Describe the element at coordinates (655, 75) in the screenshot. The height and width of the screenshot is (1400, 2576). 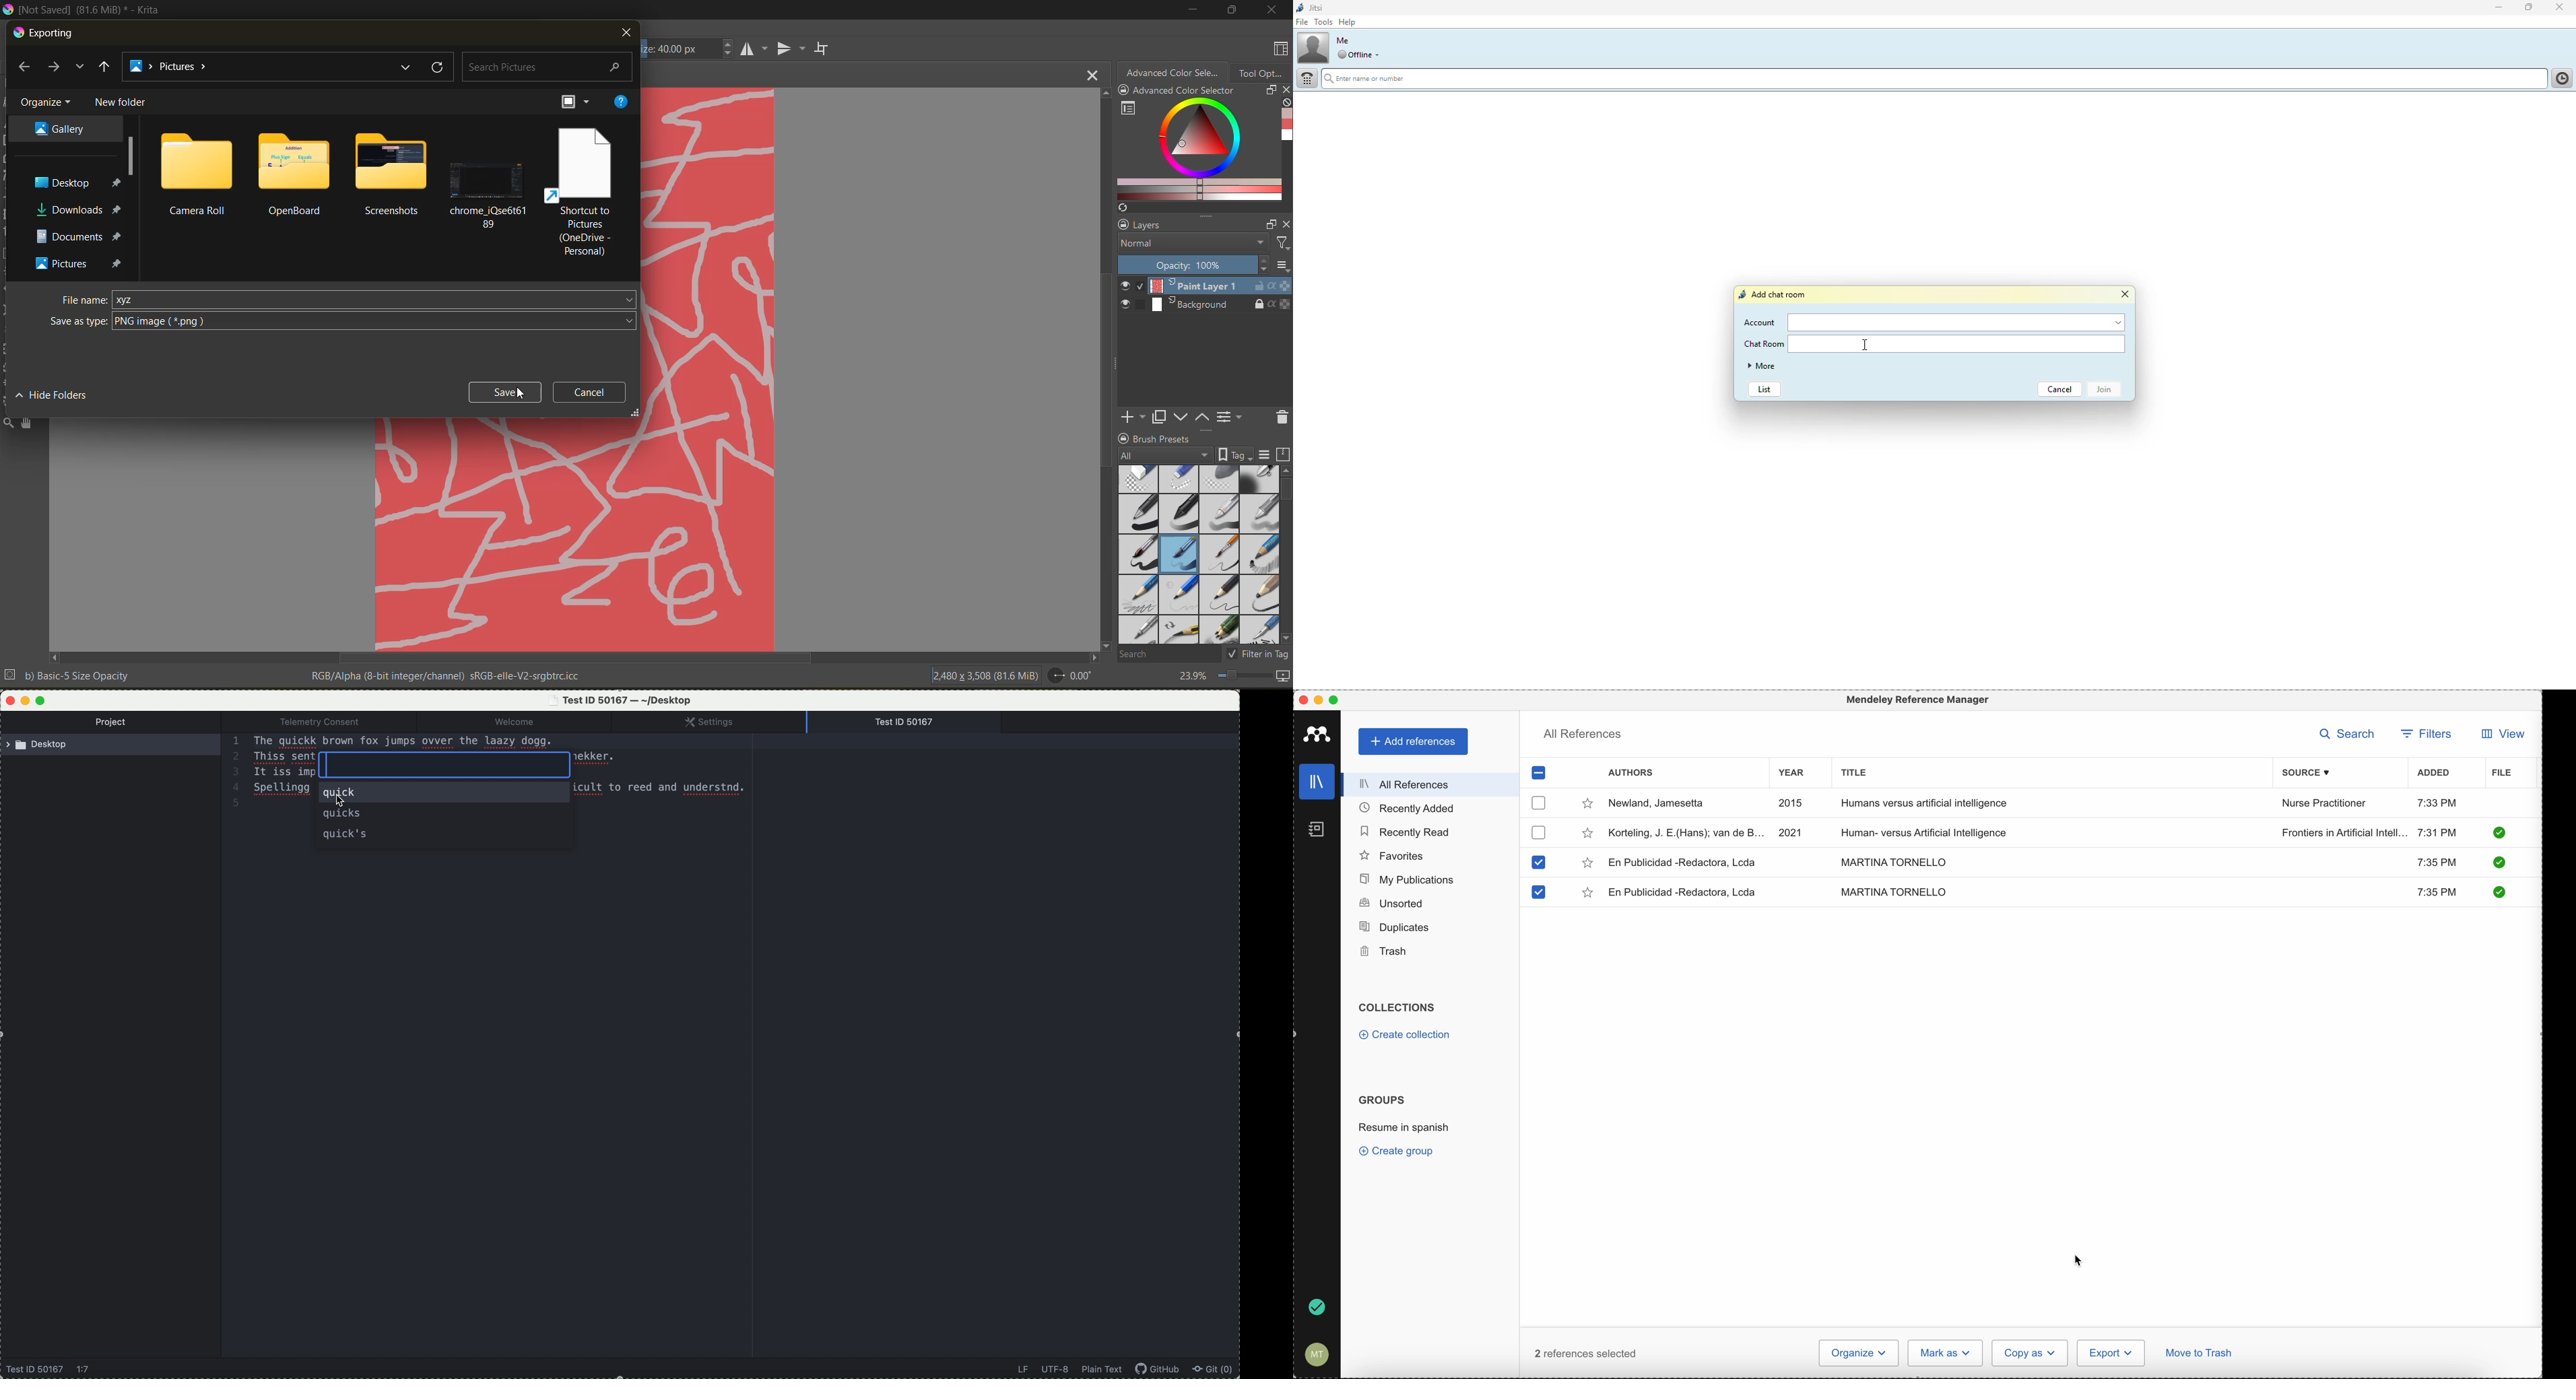
I see `[Not Saved] (81.6 MiB) *` at that location.